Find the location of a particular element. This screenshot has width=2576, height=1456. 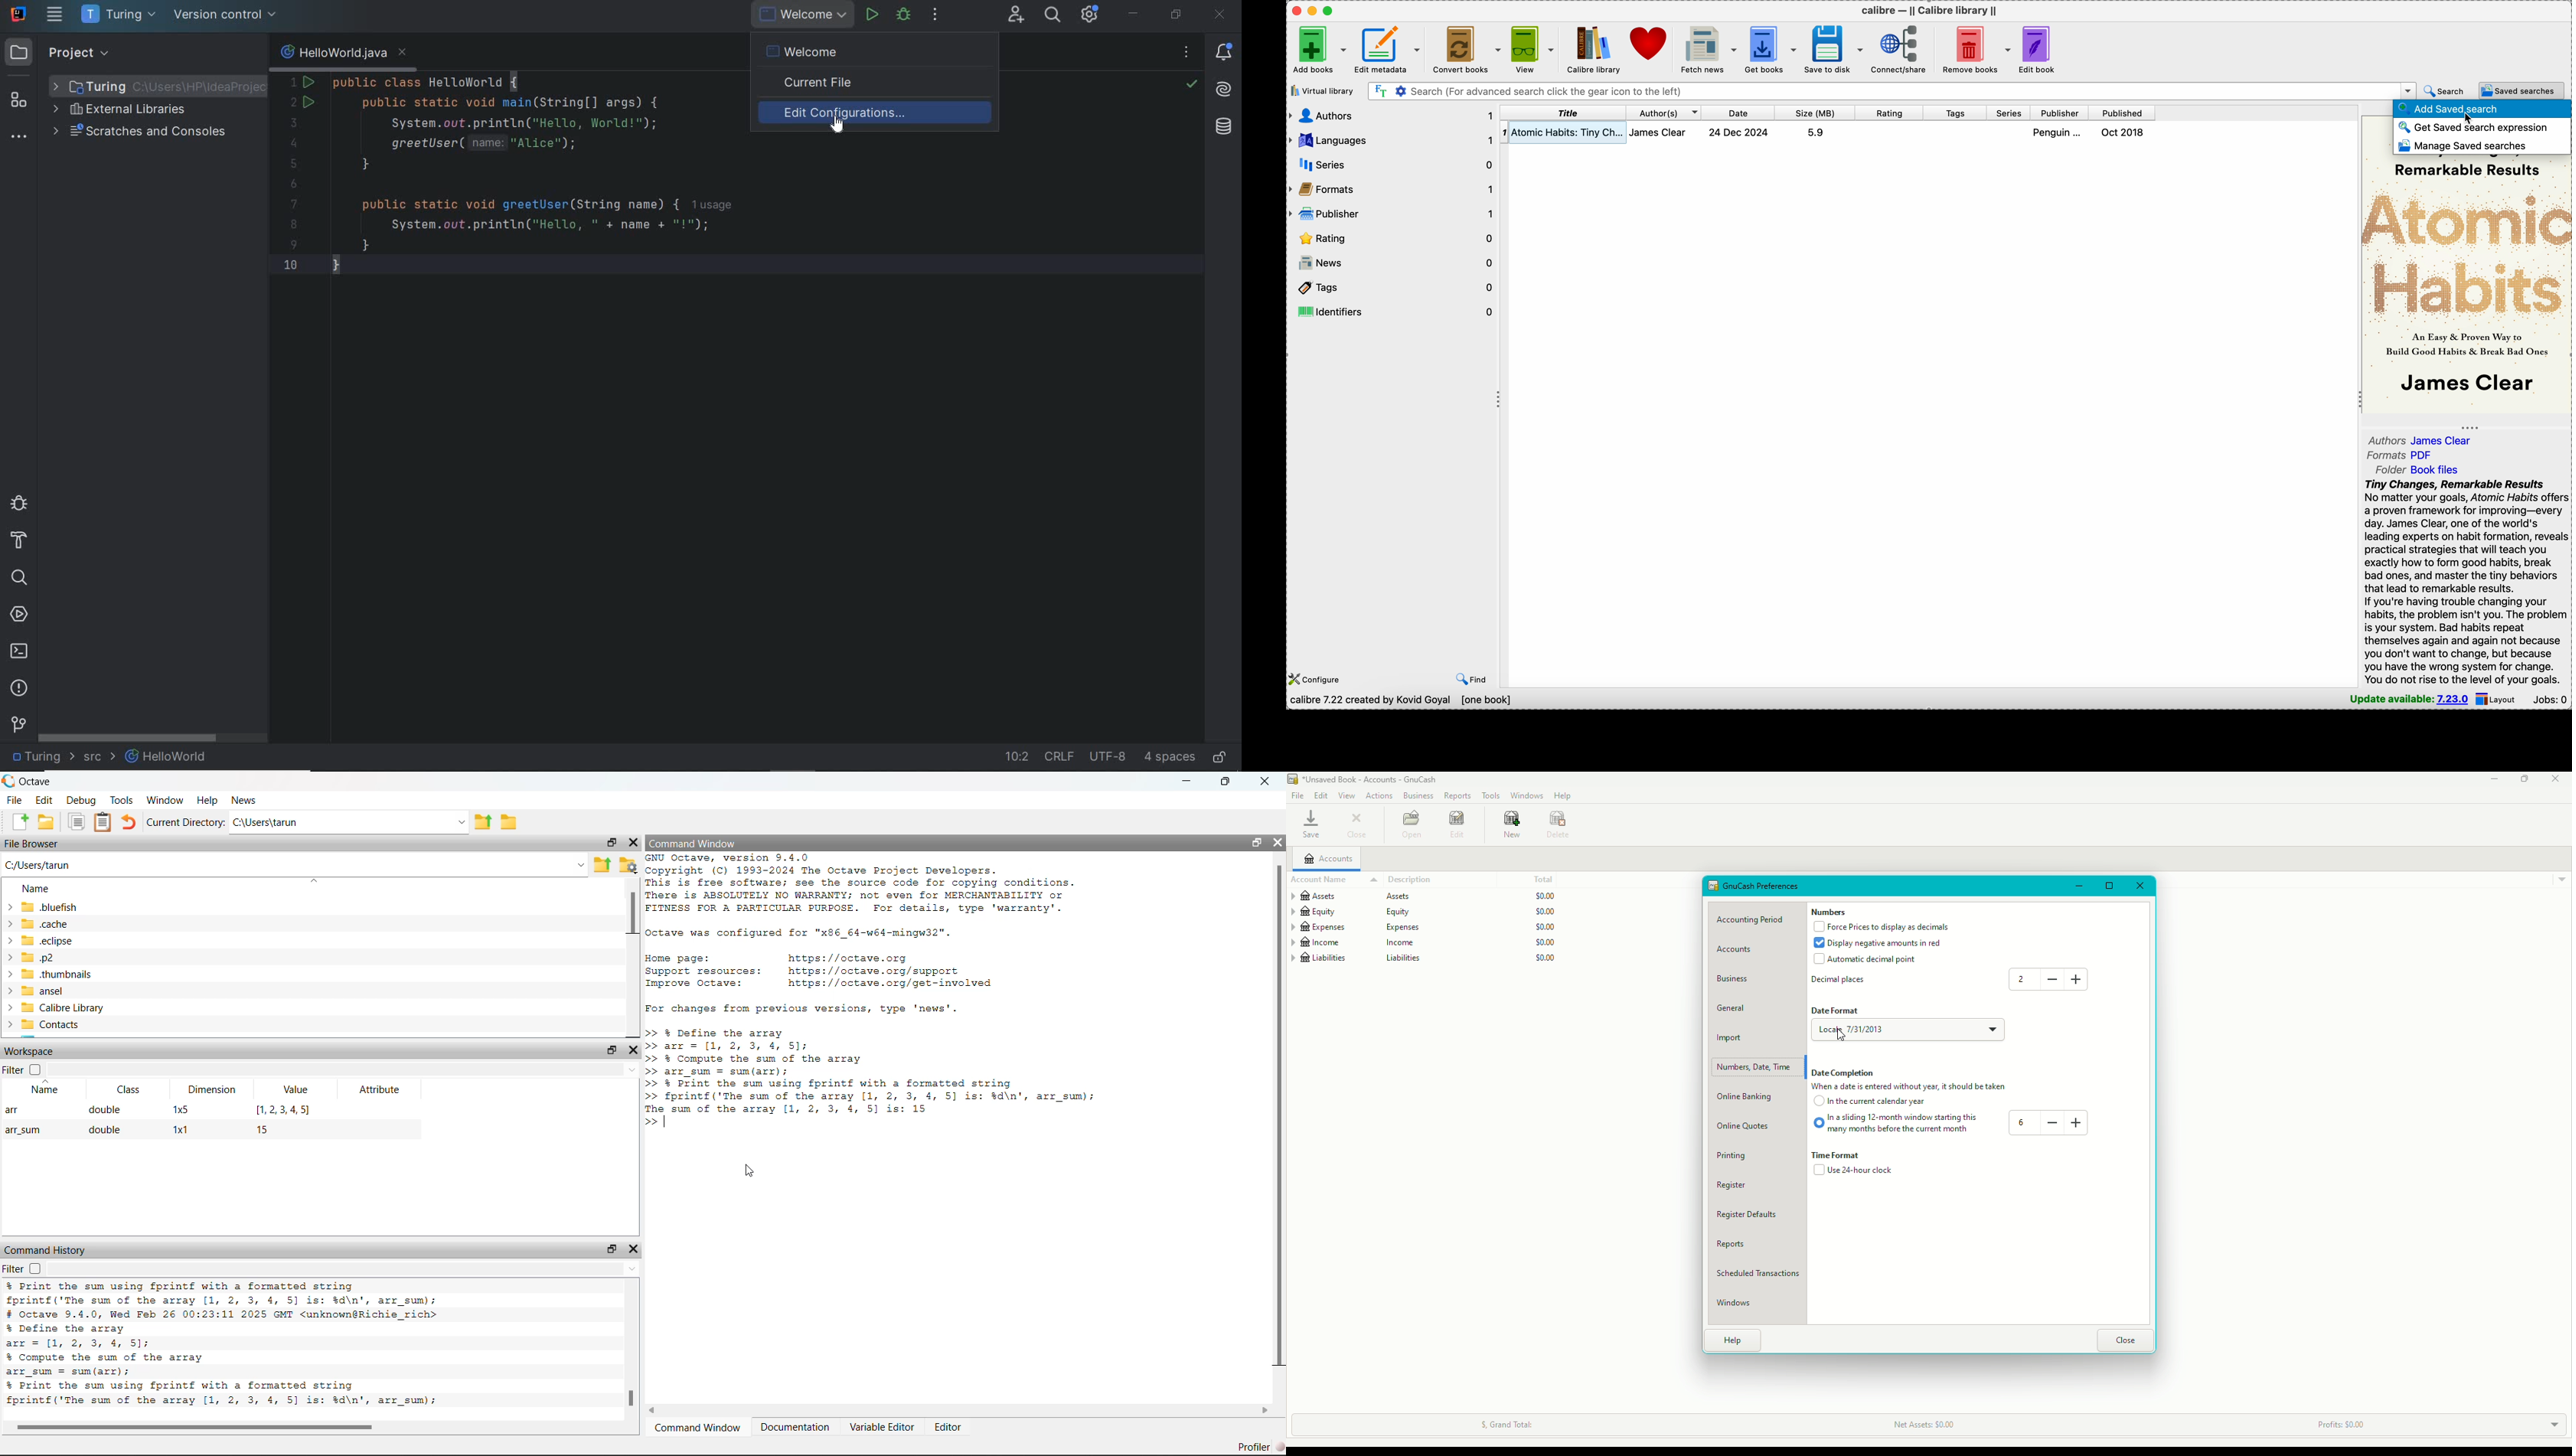

build is located at coordinates (19, 541).